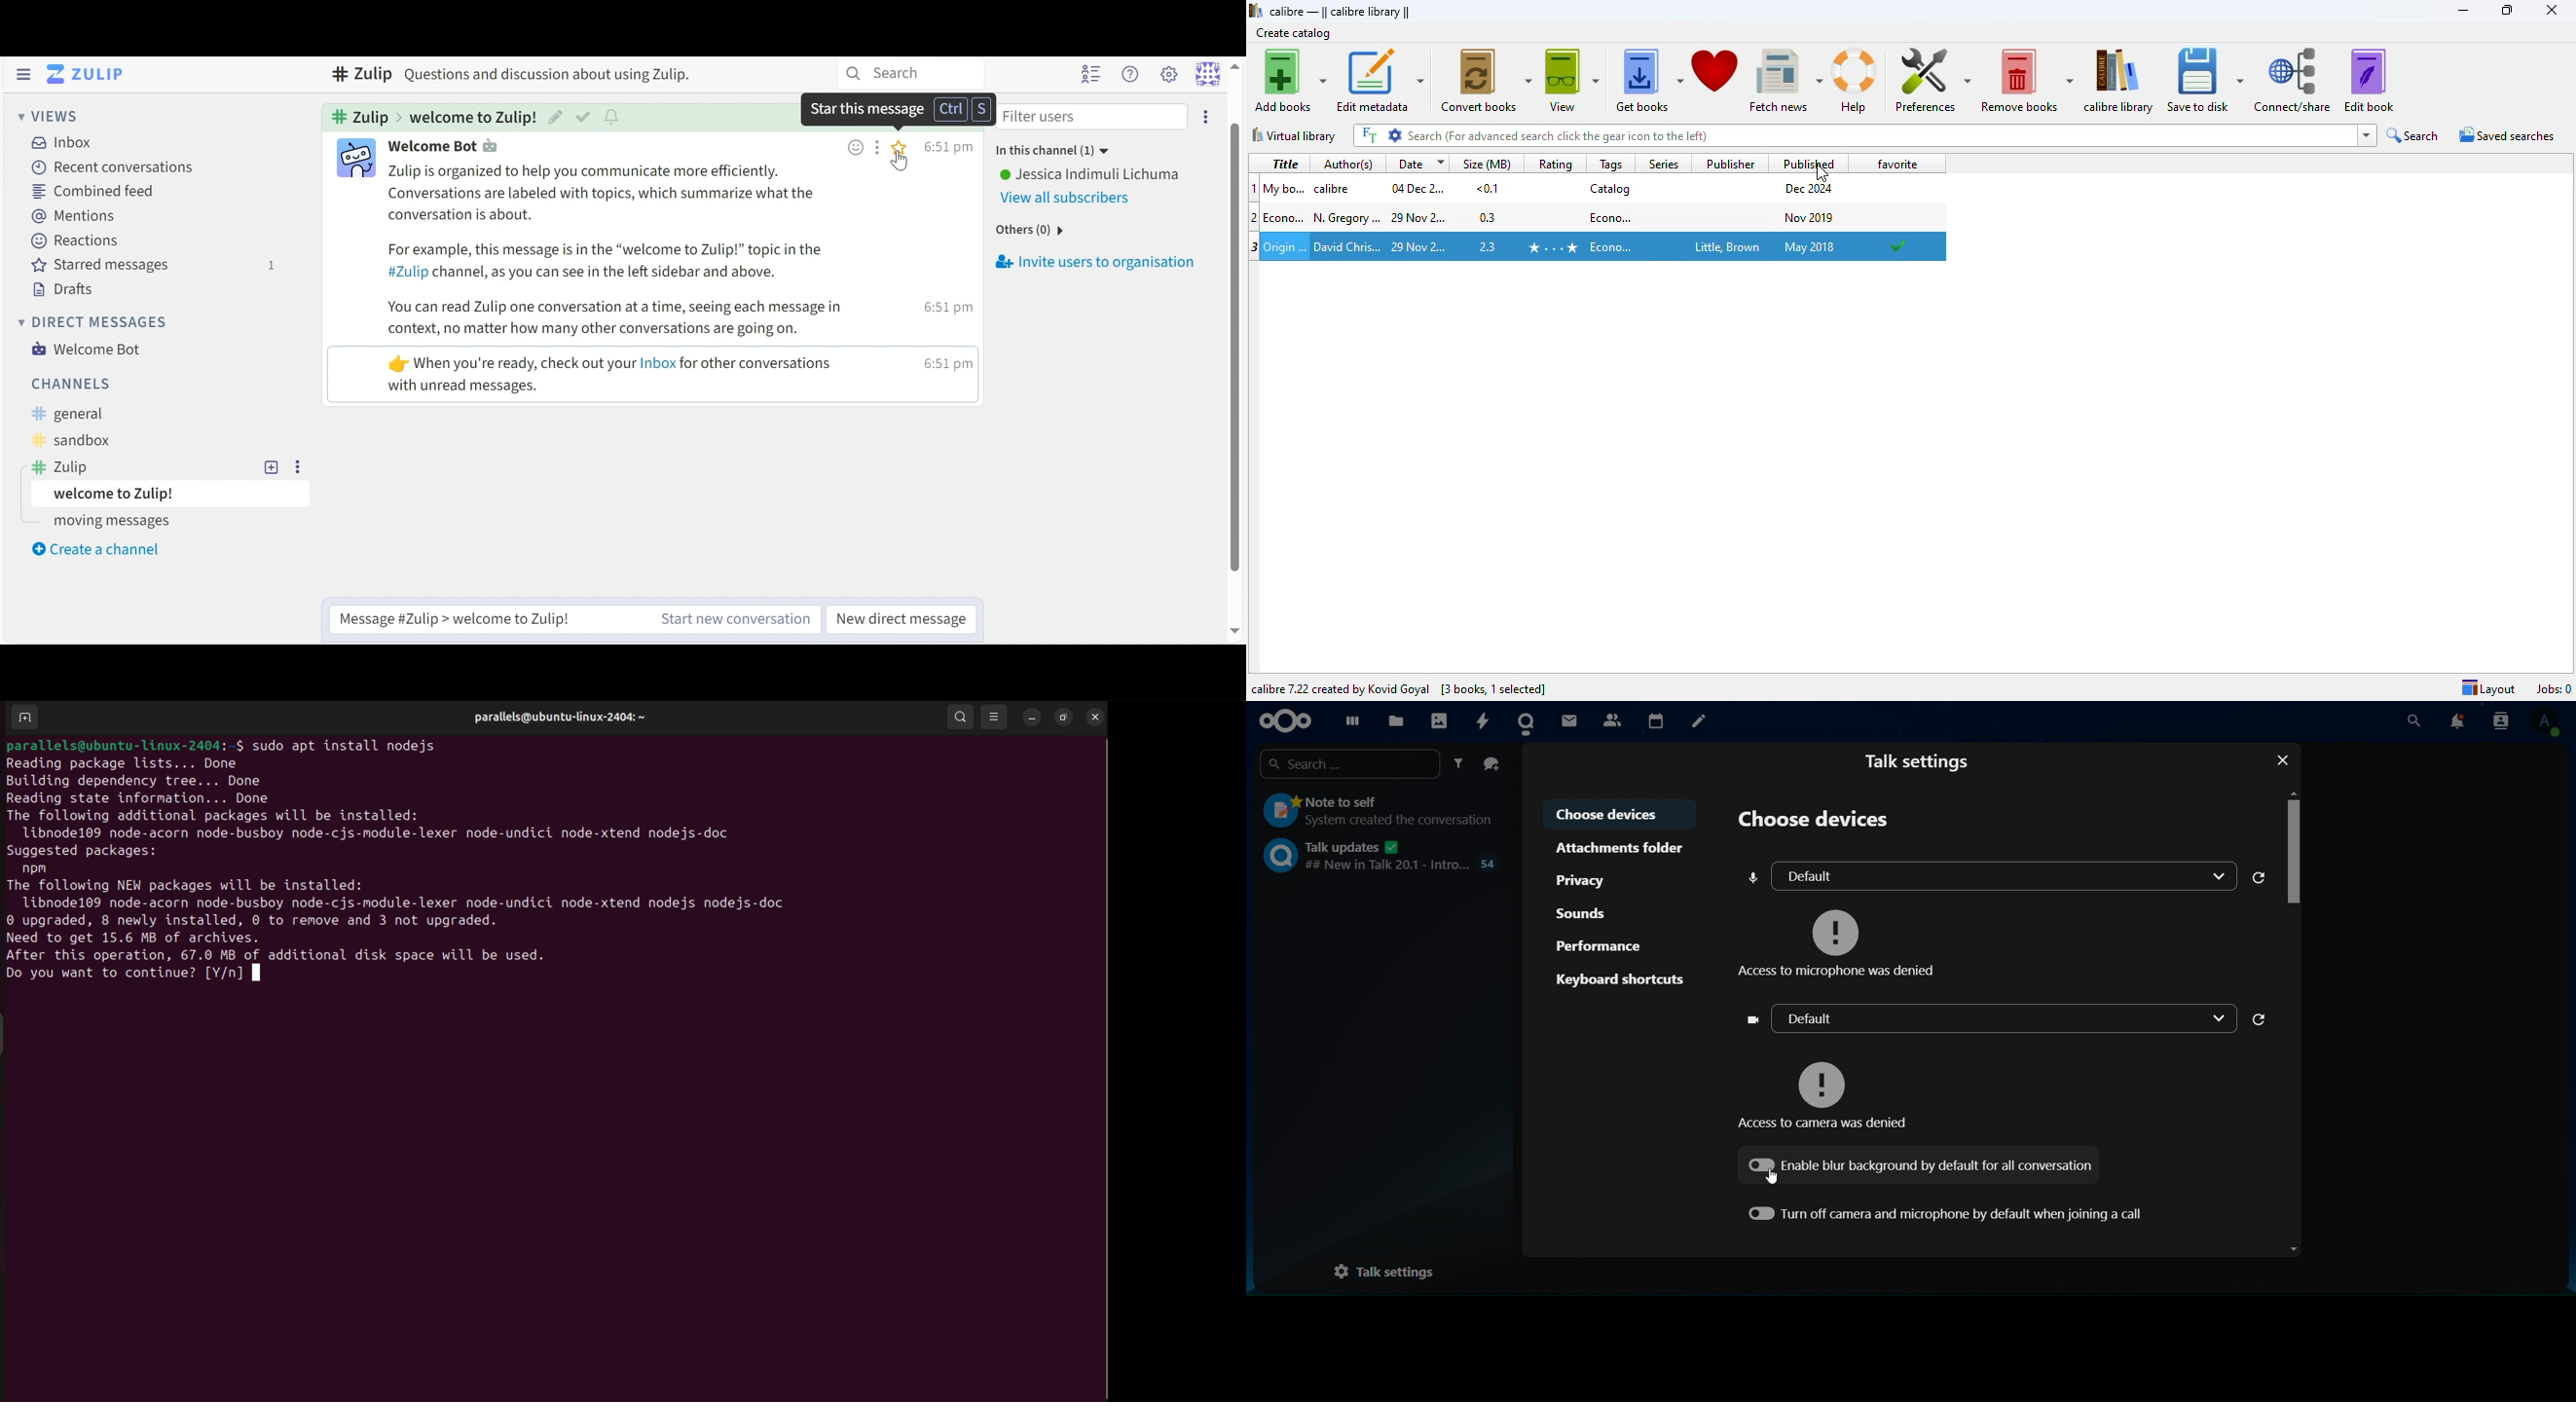  What do you see at coordinates (1985, 1019) in the screenshot?
I see `default` at bounding box center [1985, 1019].